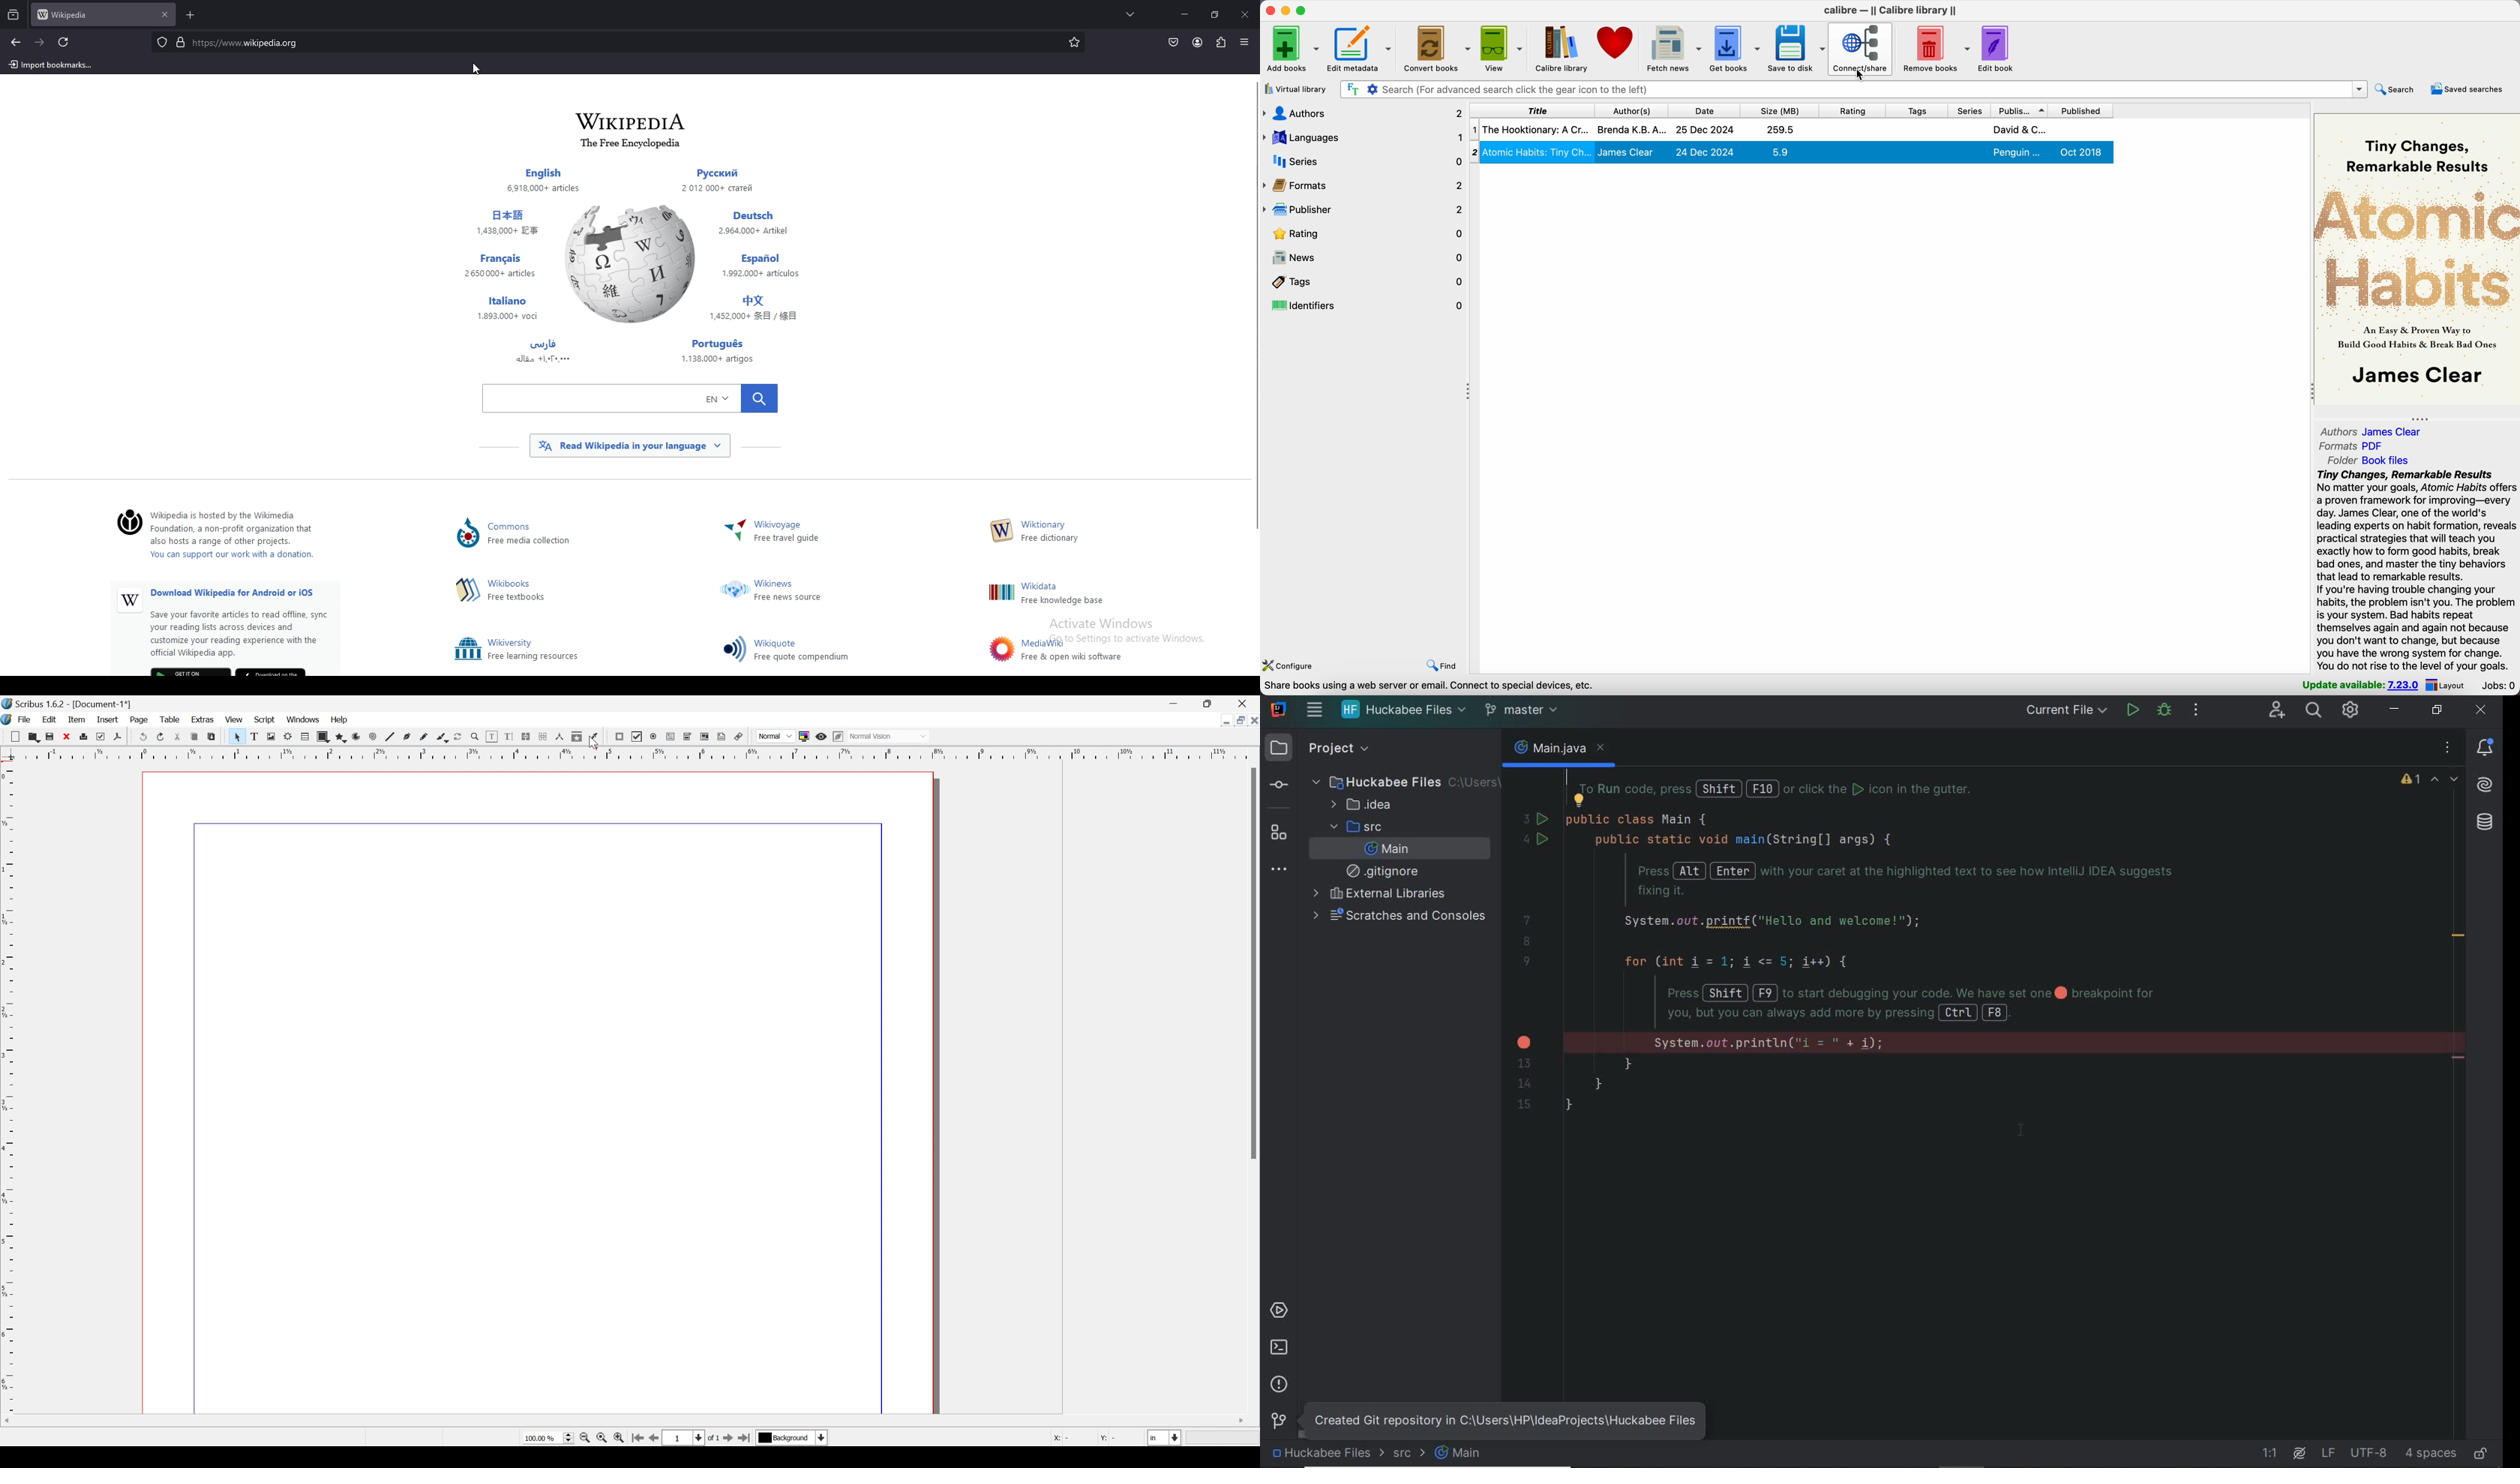 This screenshot has height=1484, width=2520. I want to click on file, so click(26, 719).